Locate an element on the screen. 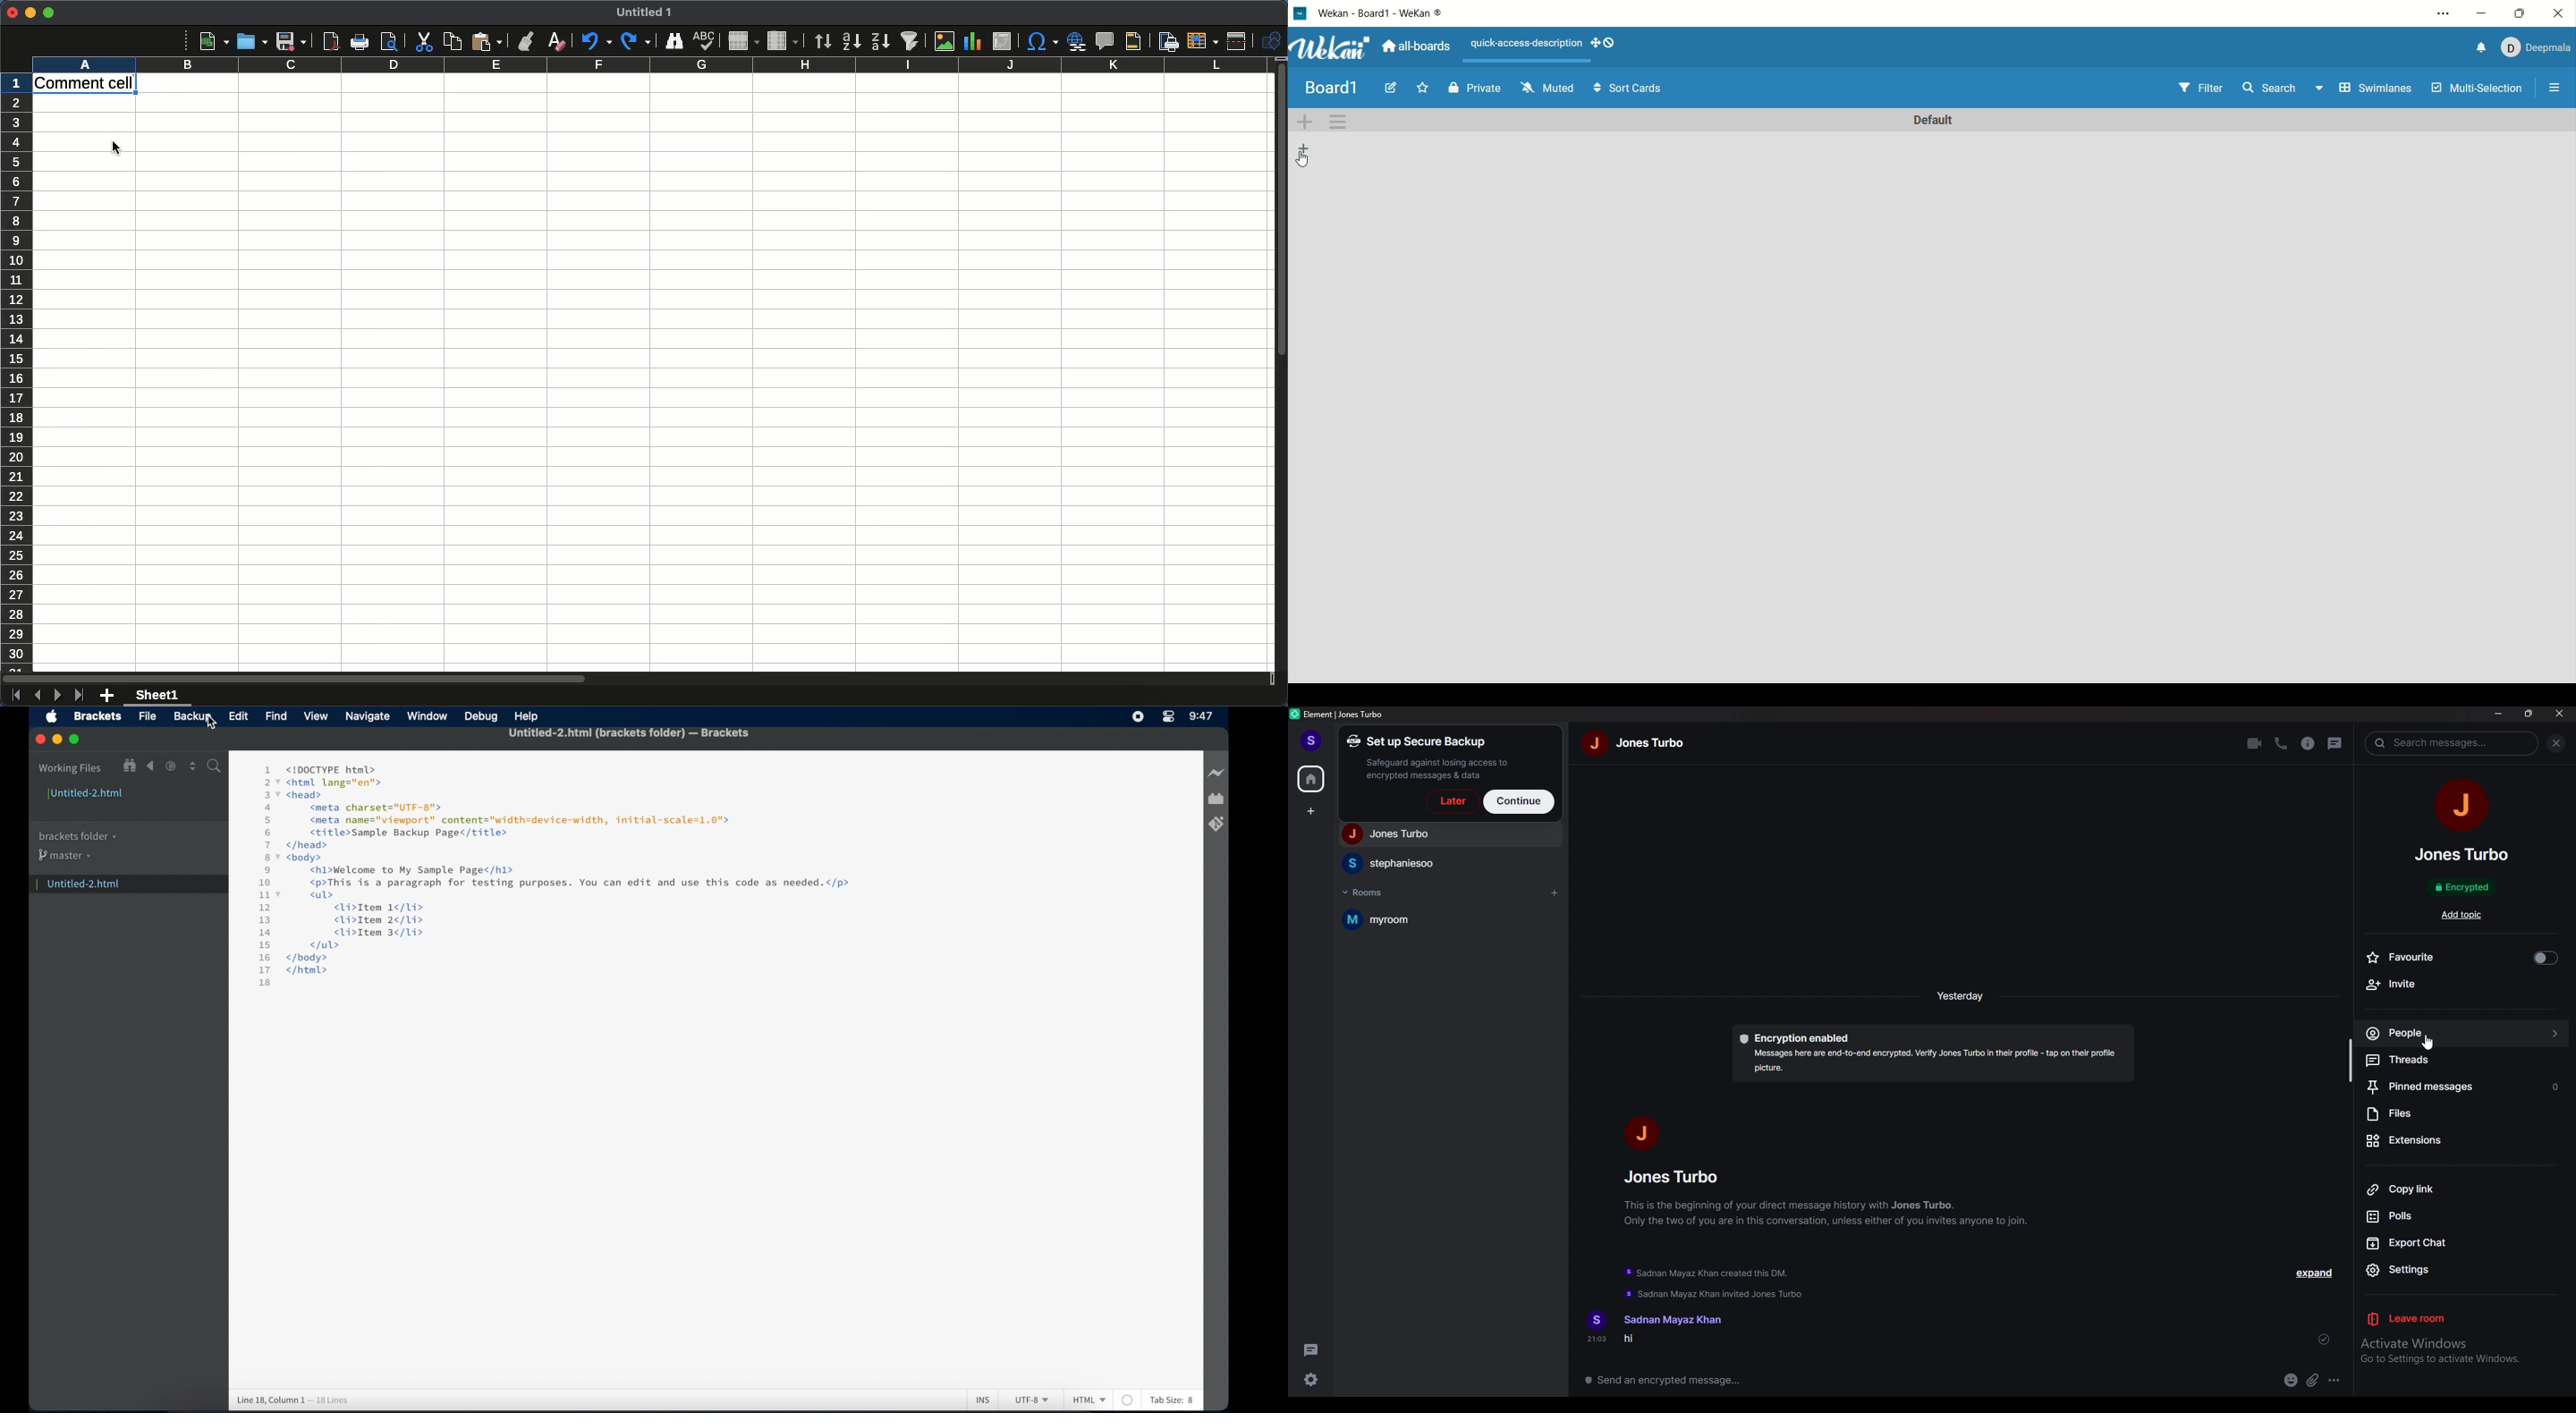 Image resolution: width=2576 pixels, height=1428 pixels. Descending is located at coordinates (878, 40).